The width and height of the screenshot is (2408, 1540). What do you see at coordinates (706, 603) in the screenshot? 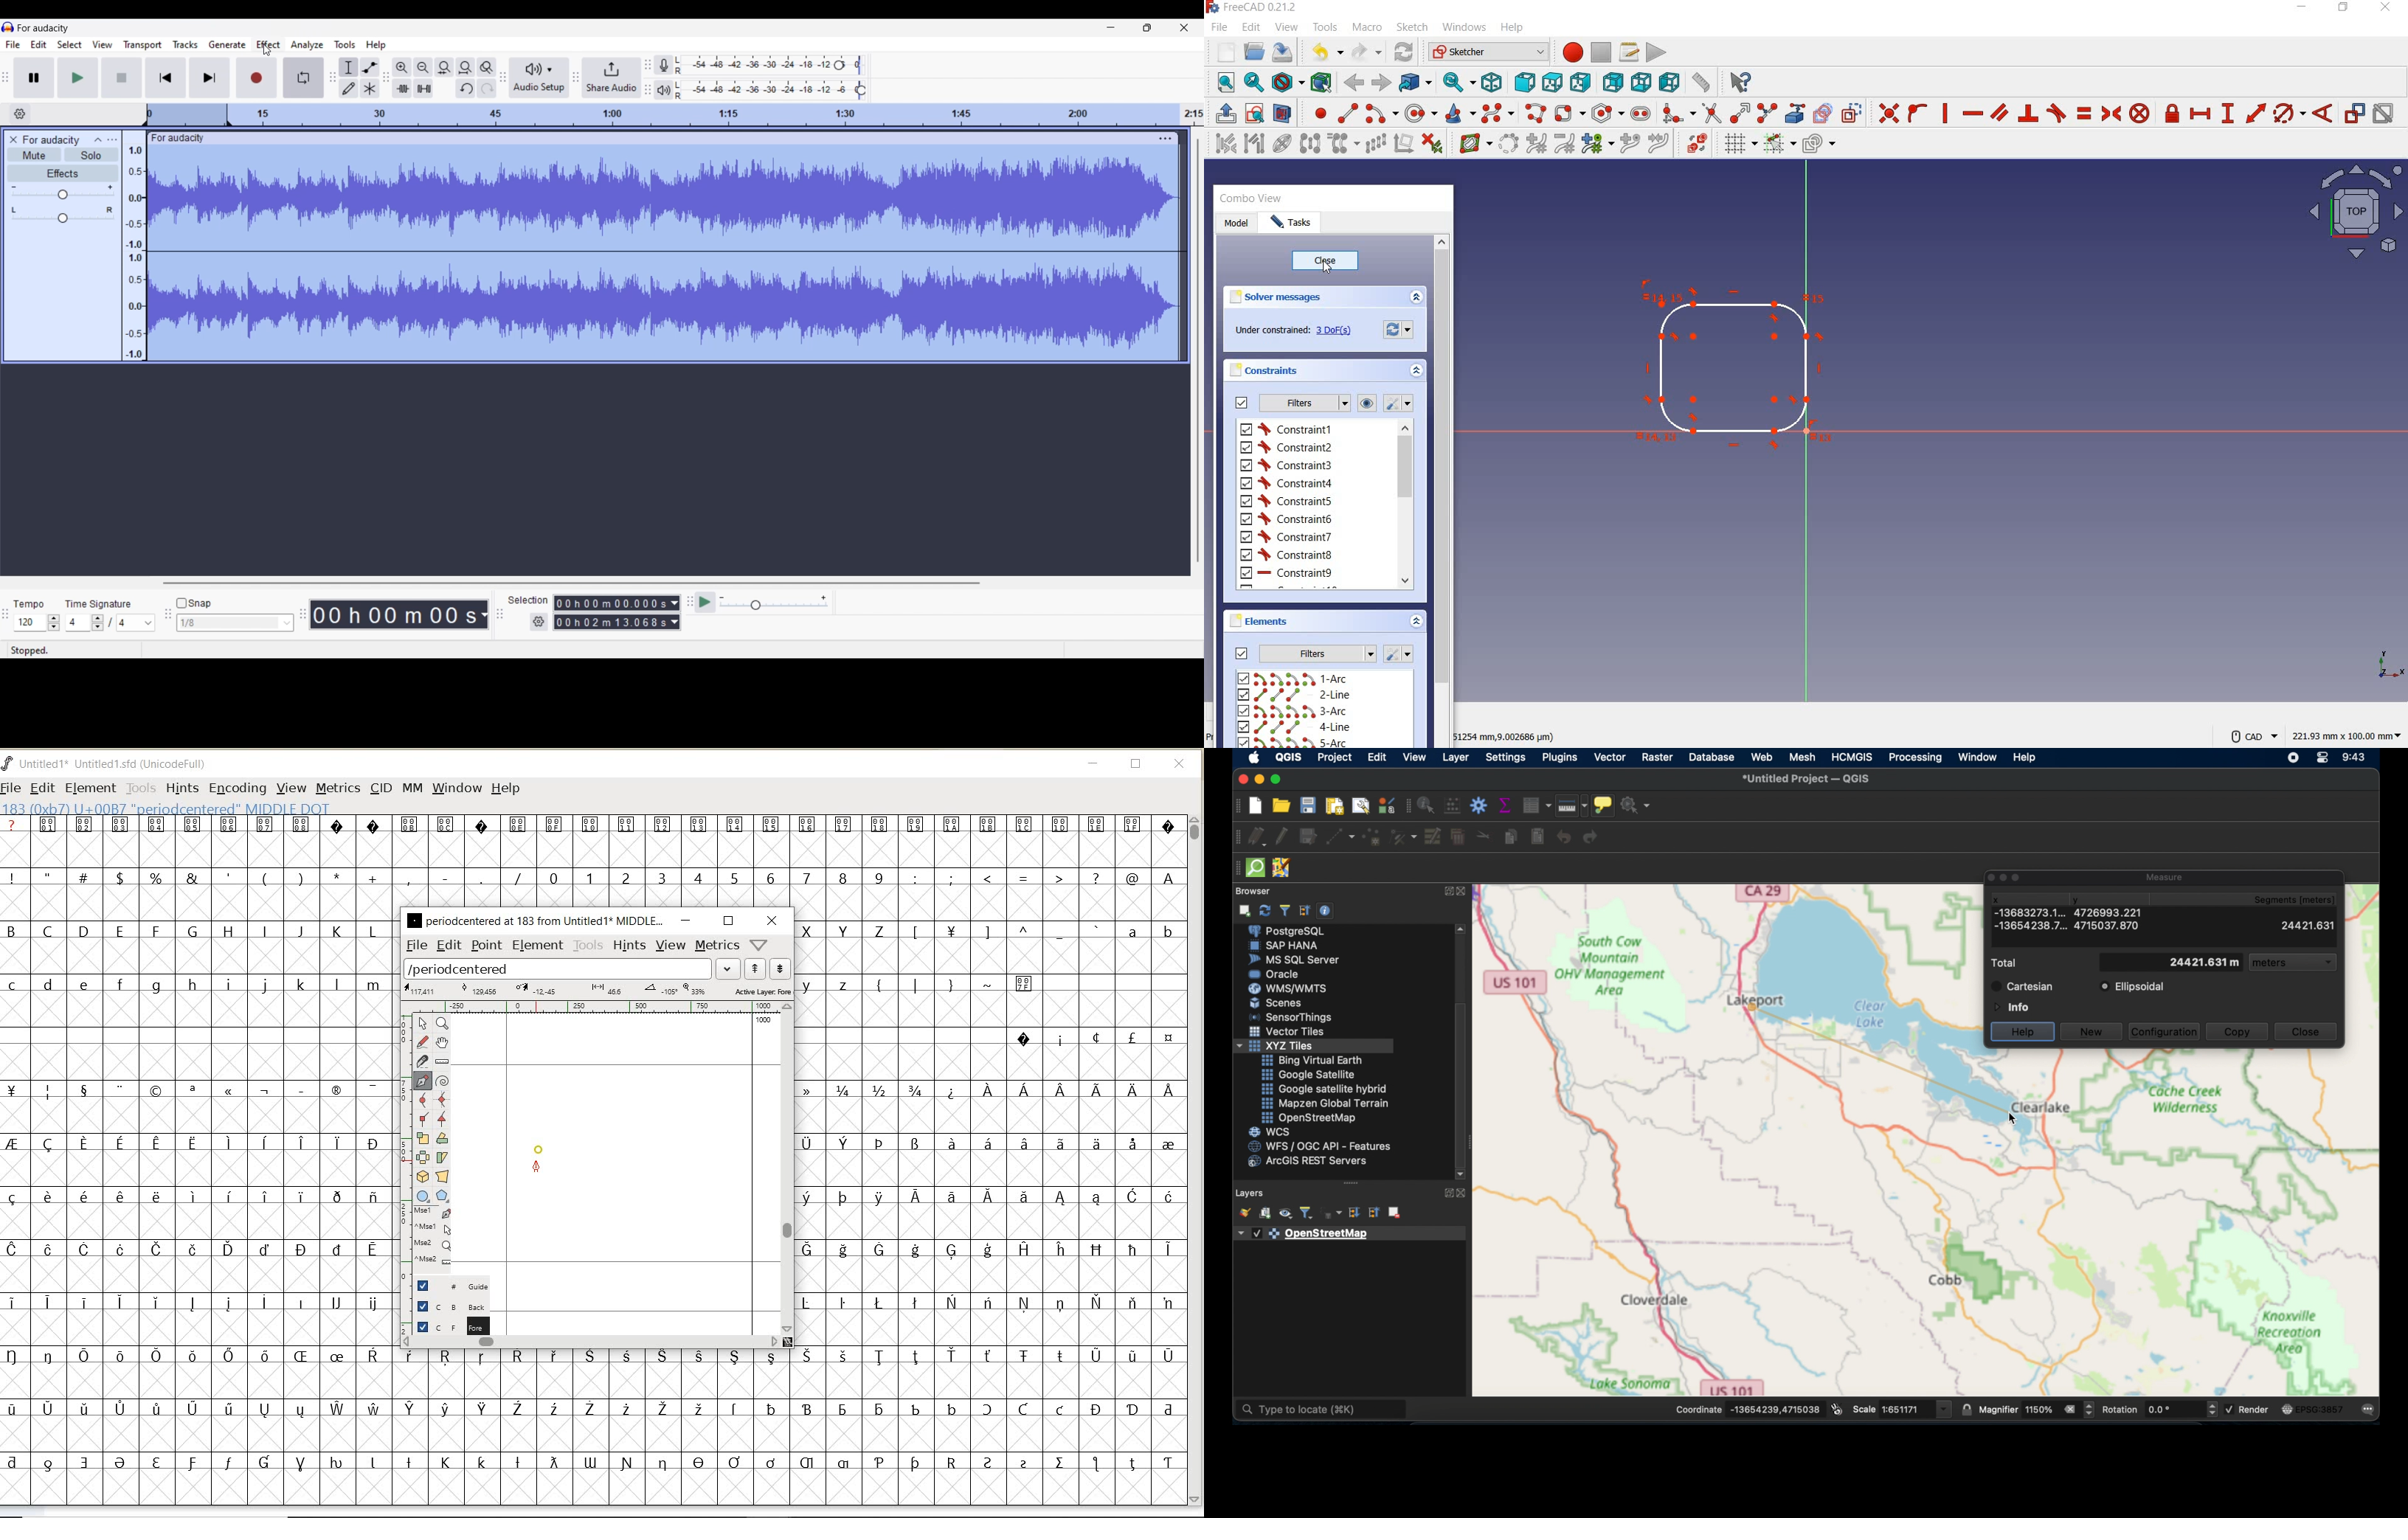
I see `Play-at-speed/Play-at-speed once` at bounding box center [706, 603].